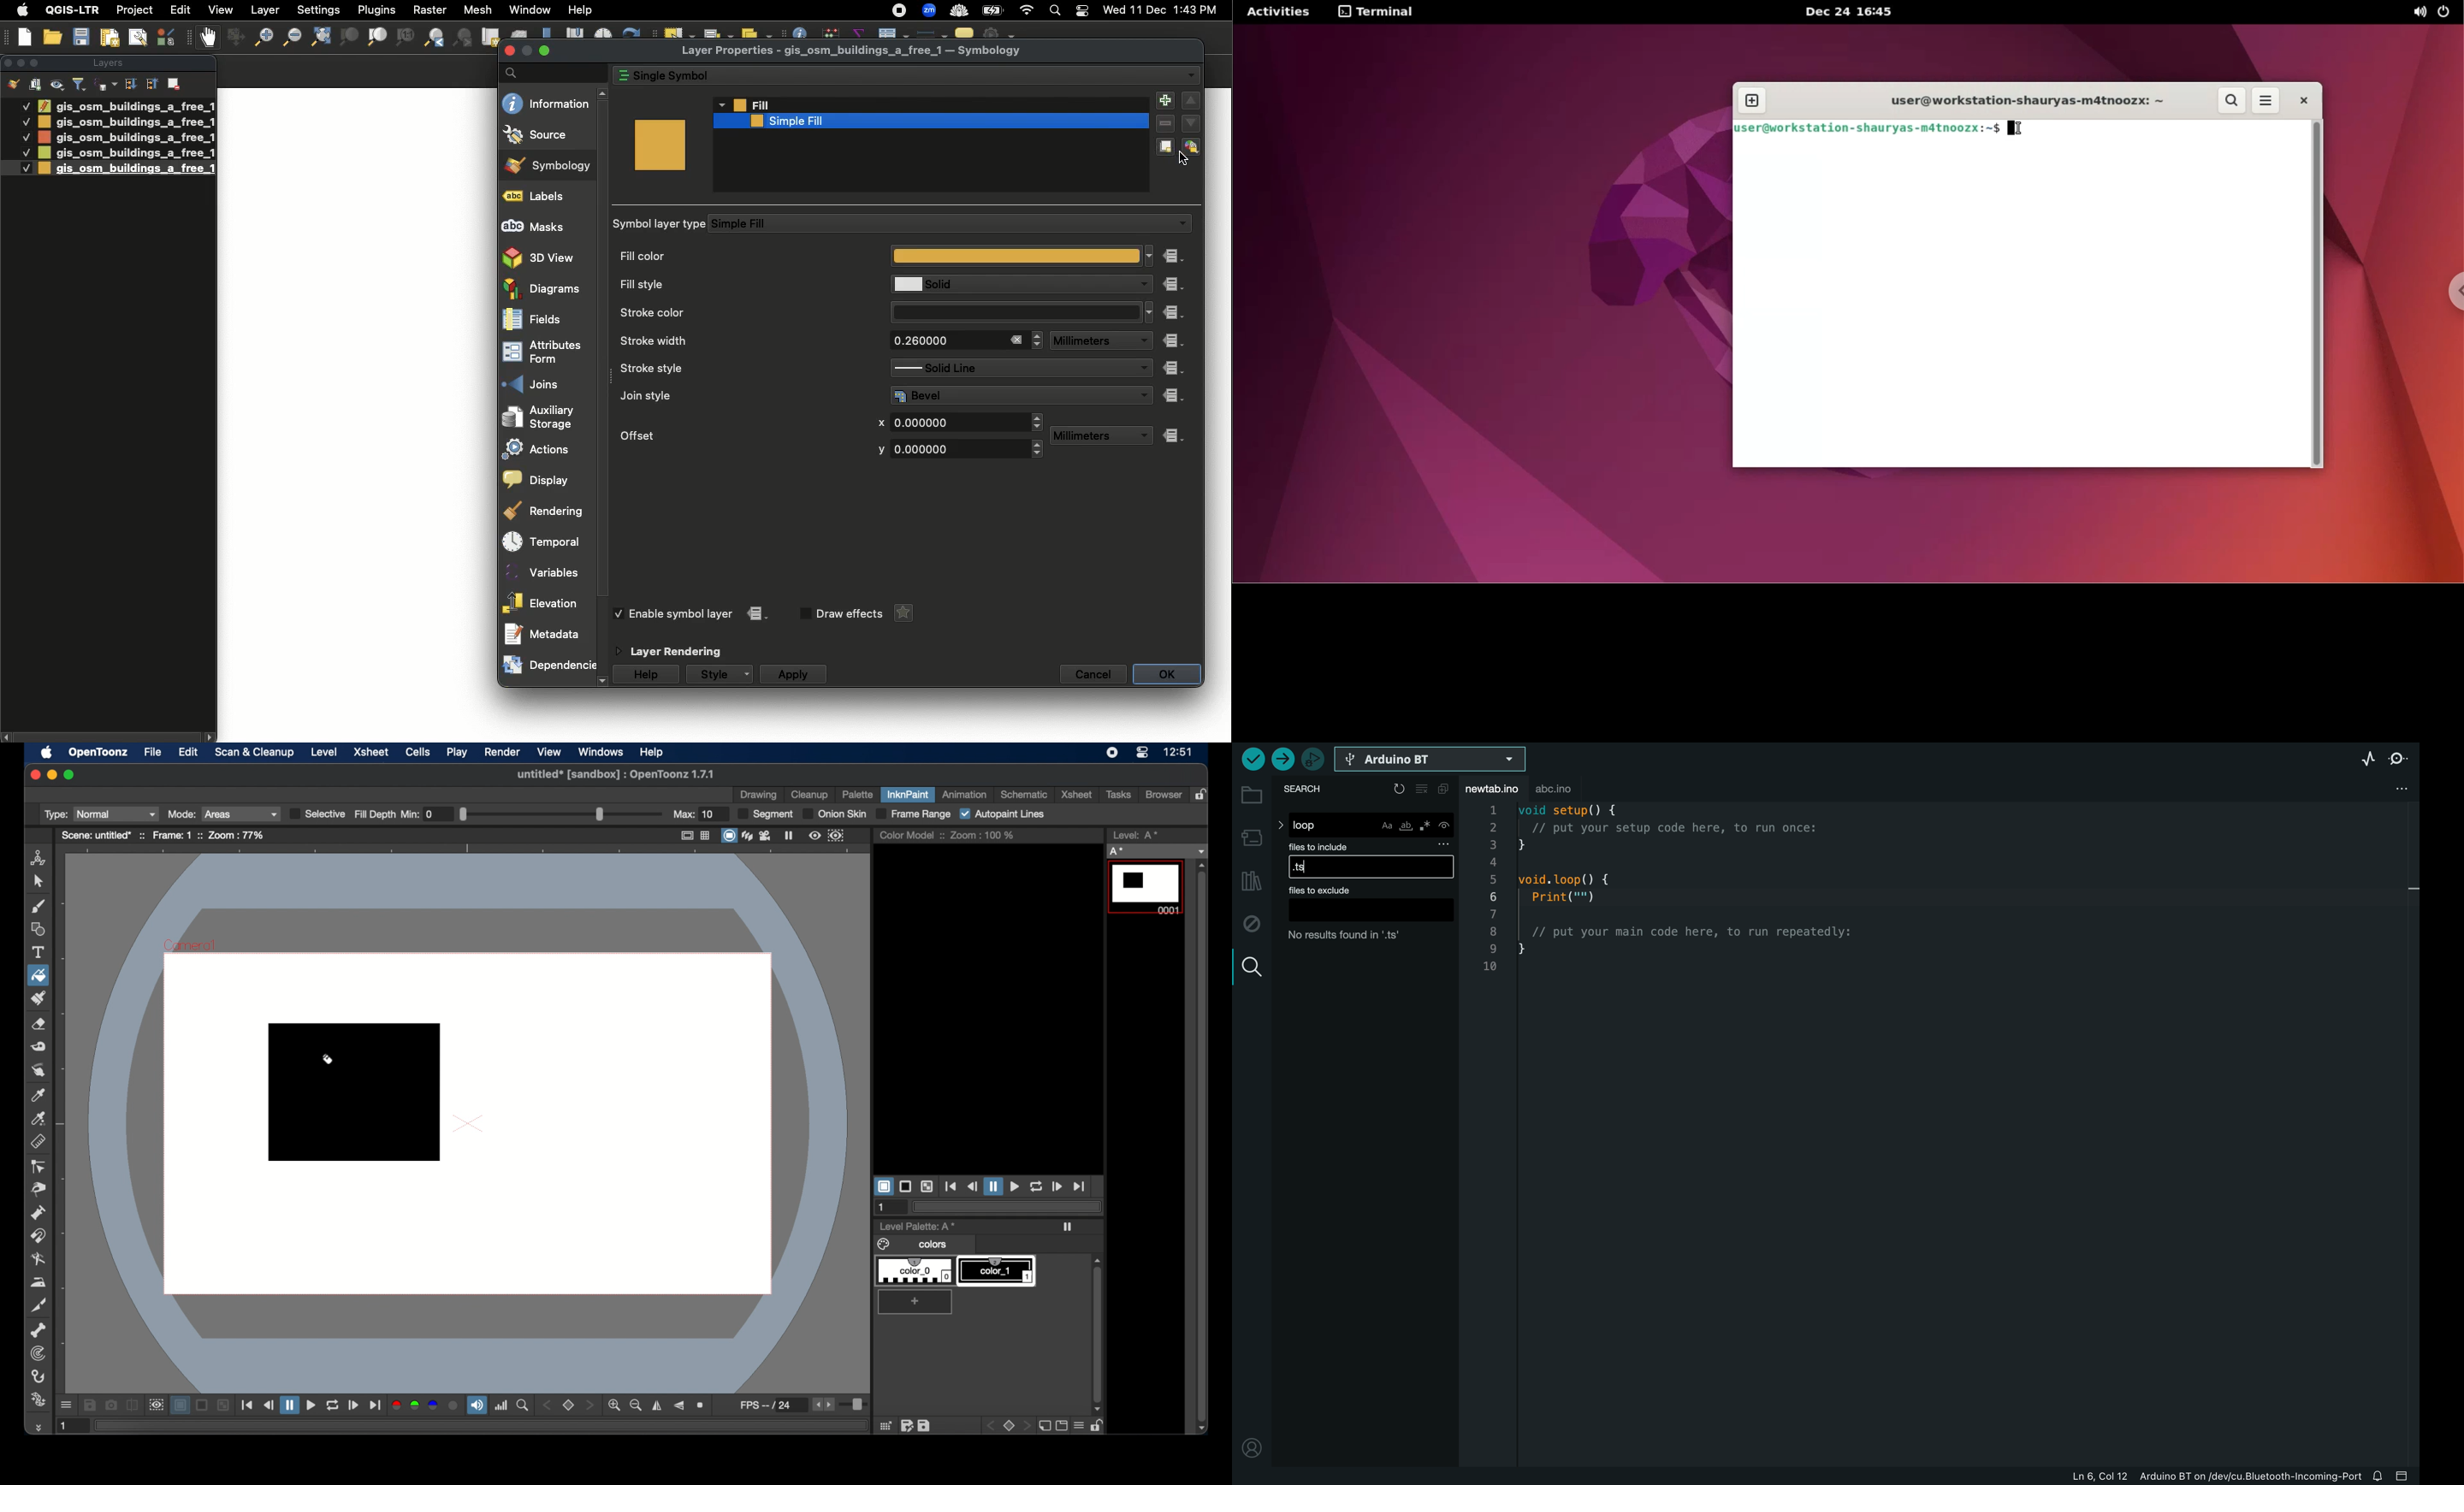  Describe the element at coordinates (1156, 852) in the screenshot. I see `no current level ` at that location.